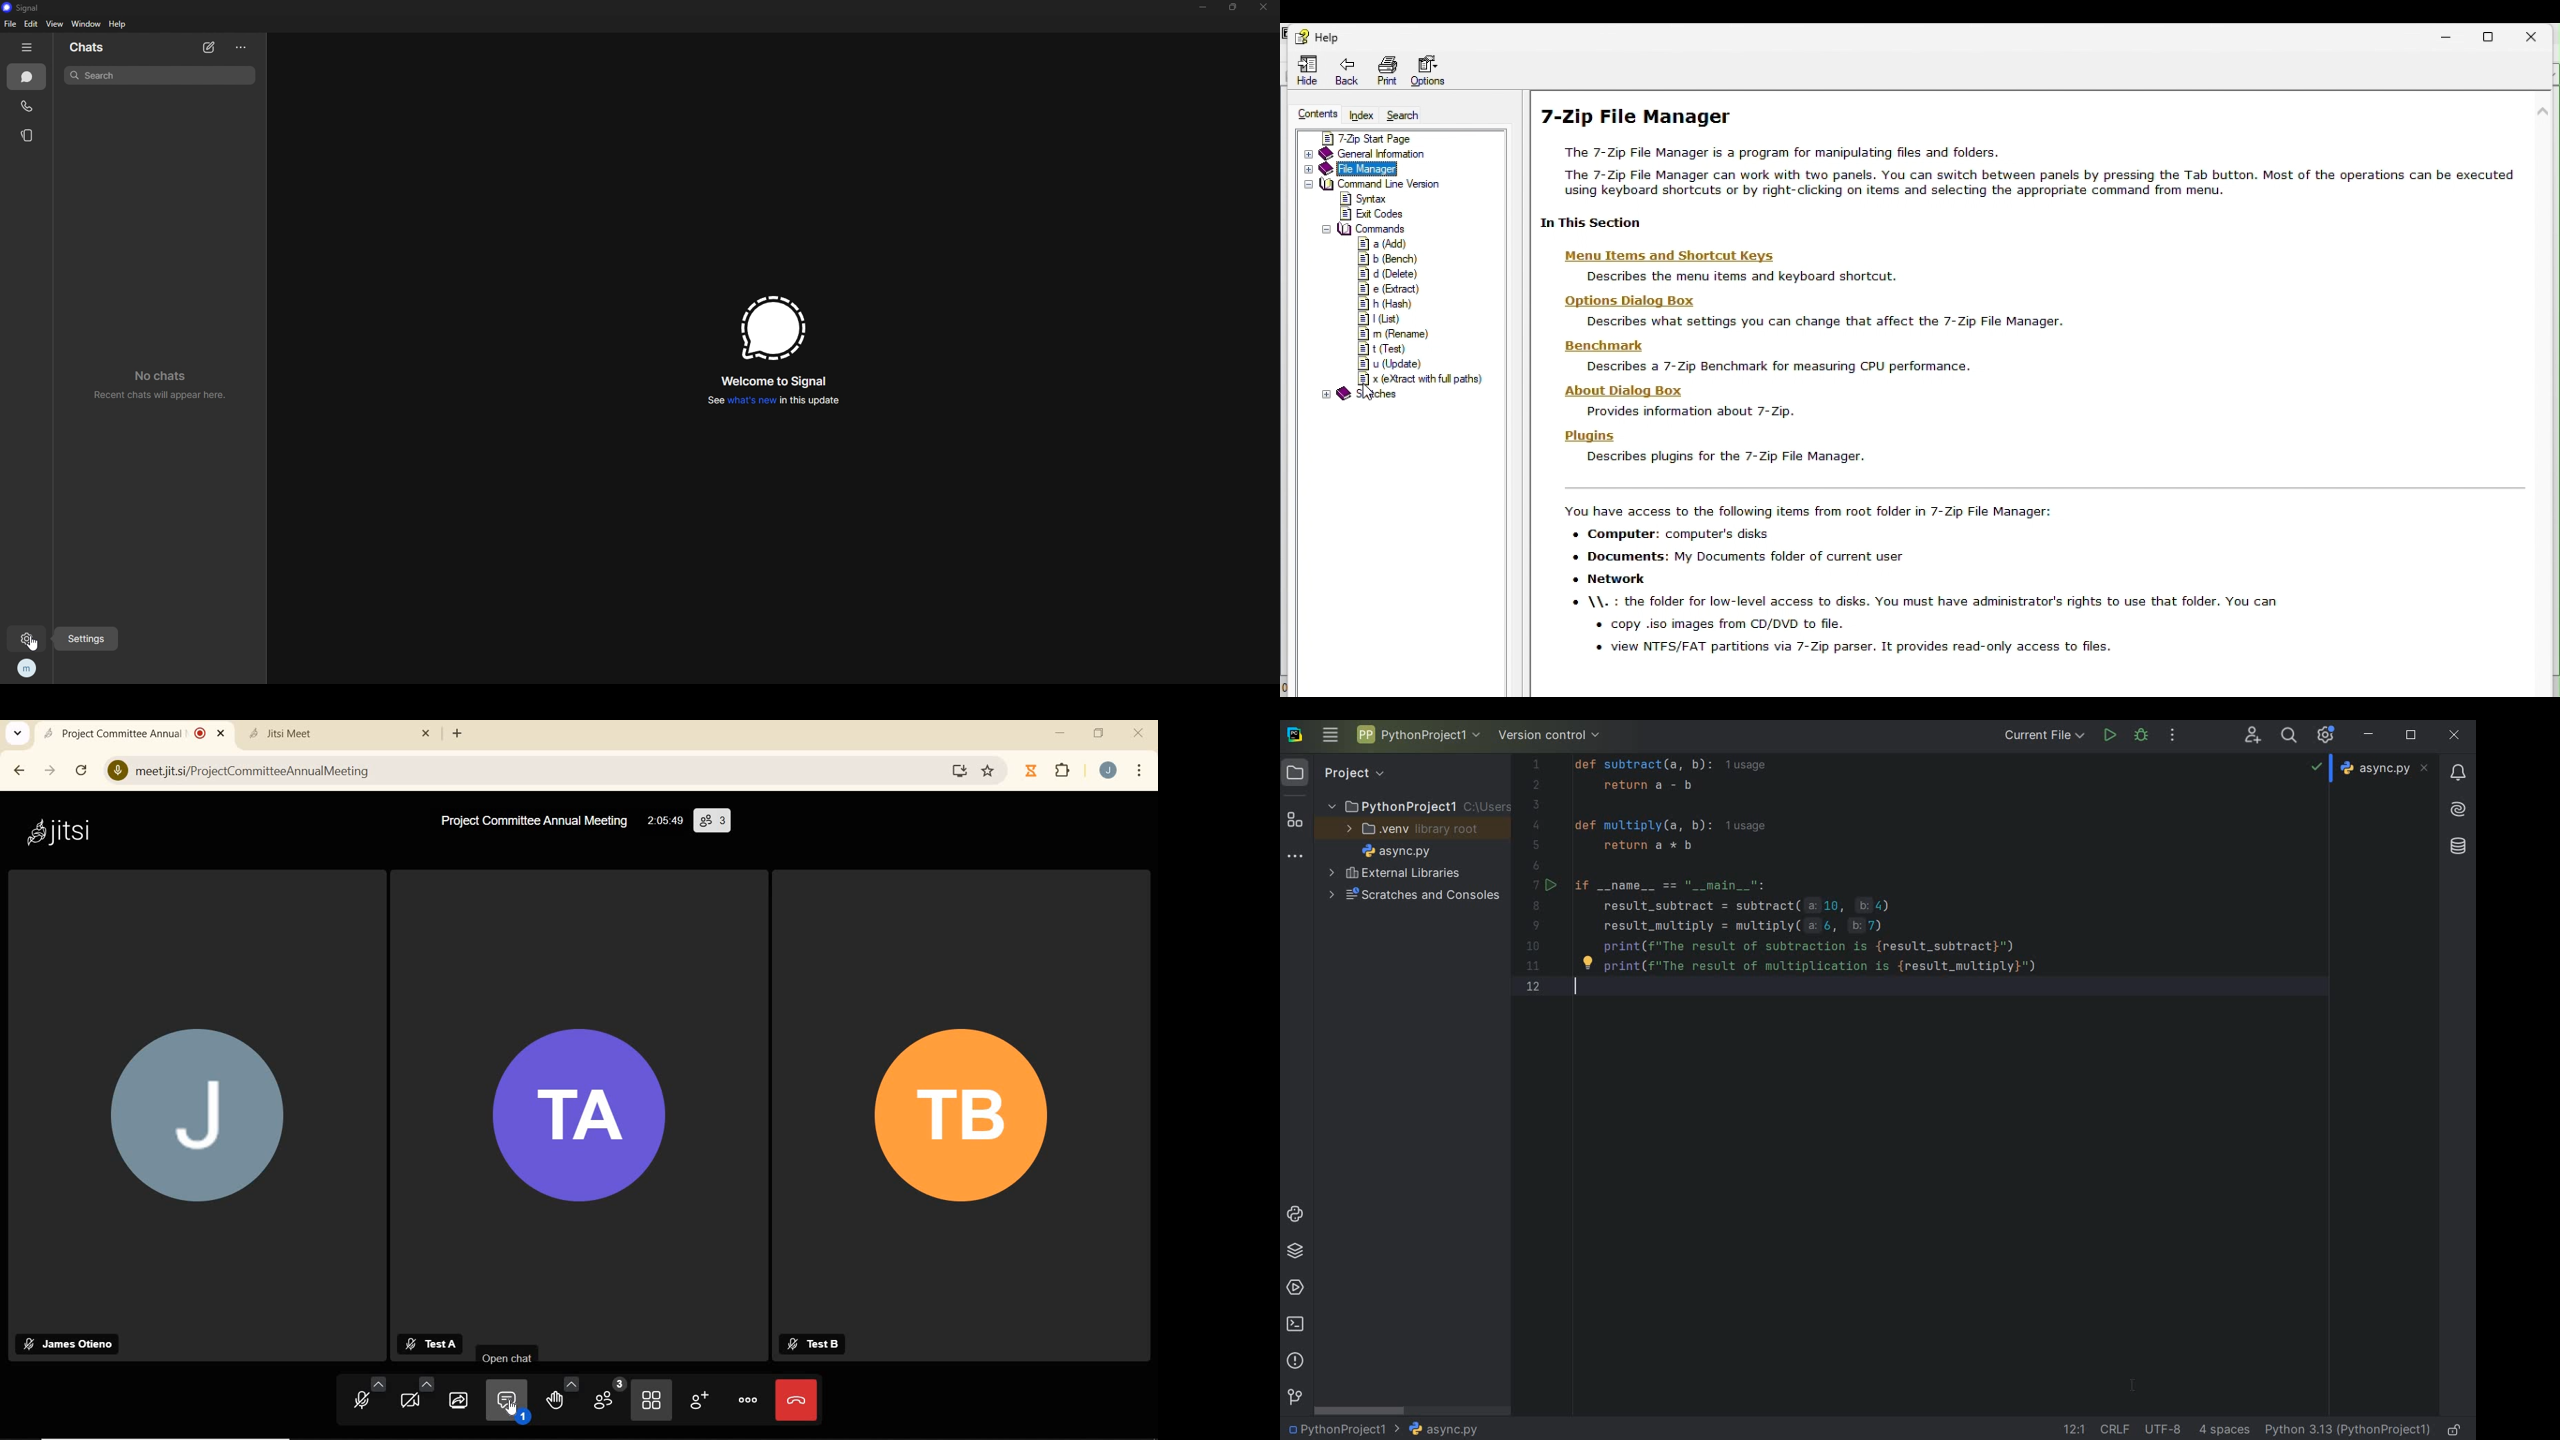  Describe the element at coordinates (368, 1394) in the screenshot. I see `microphone` at that location.